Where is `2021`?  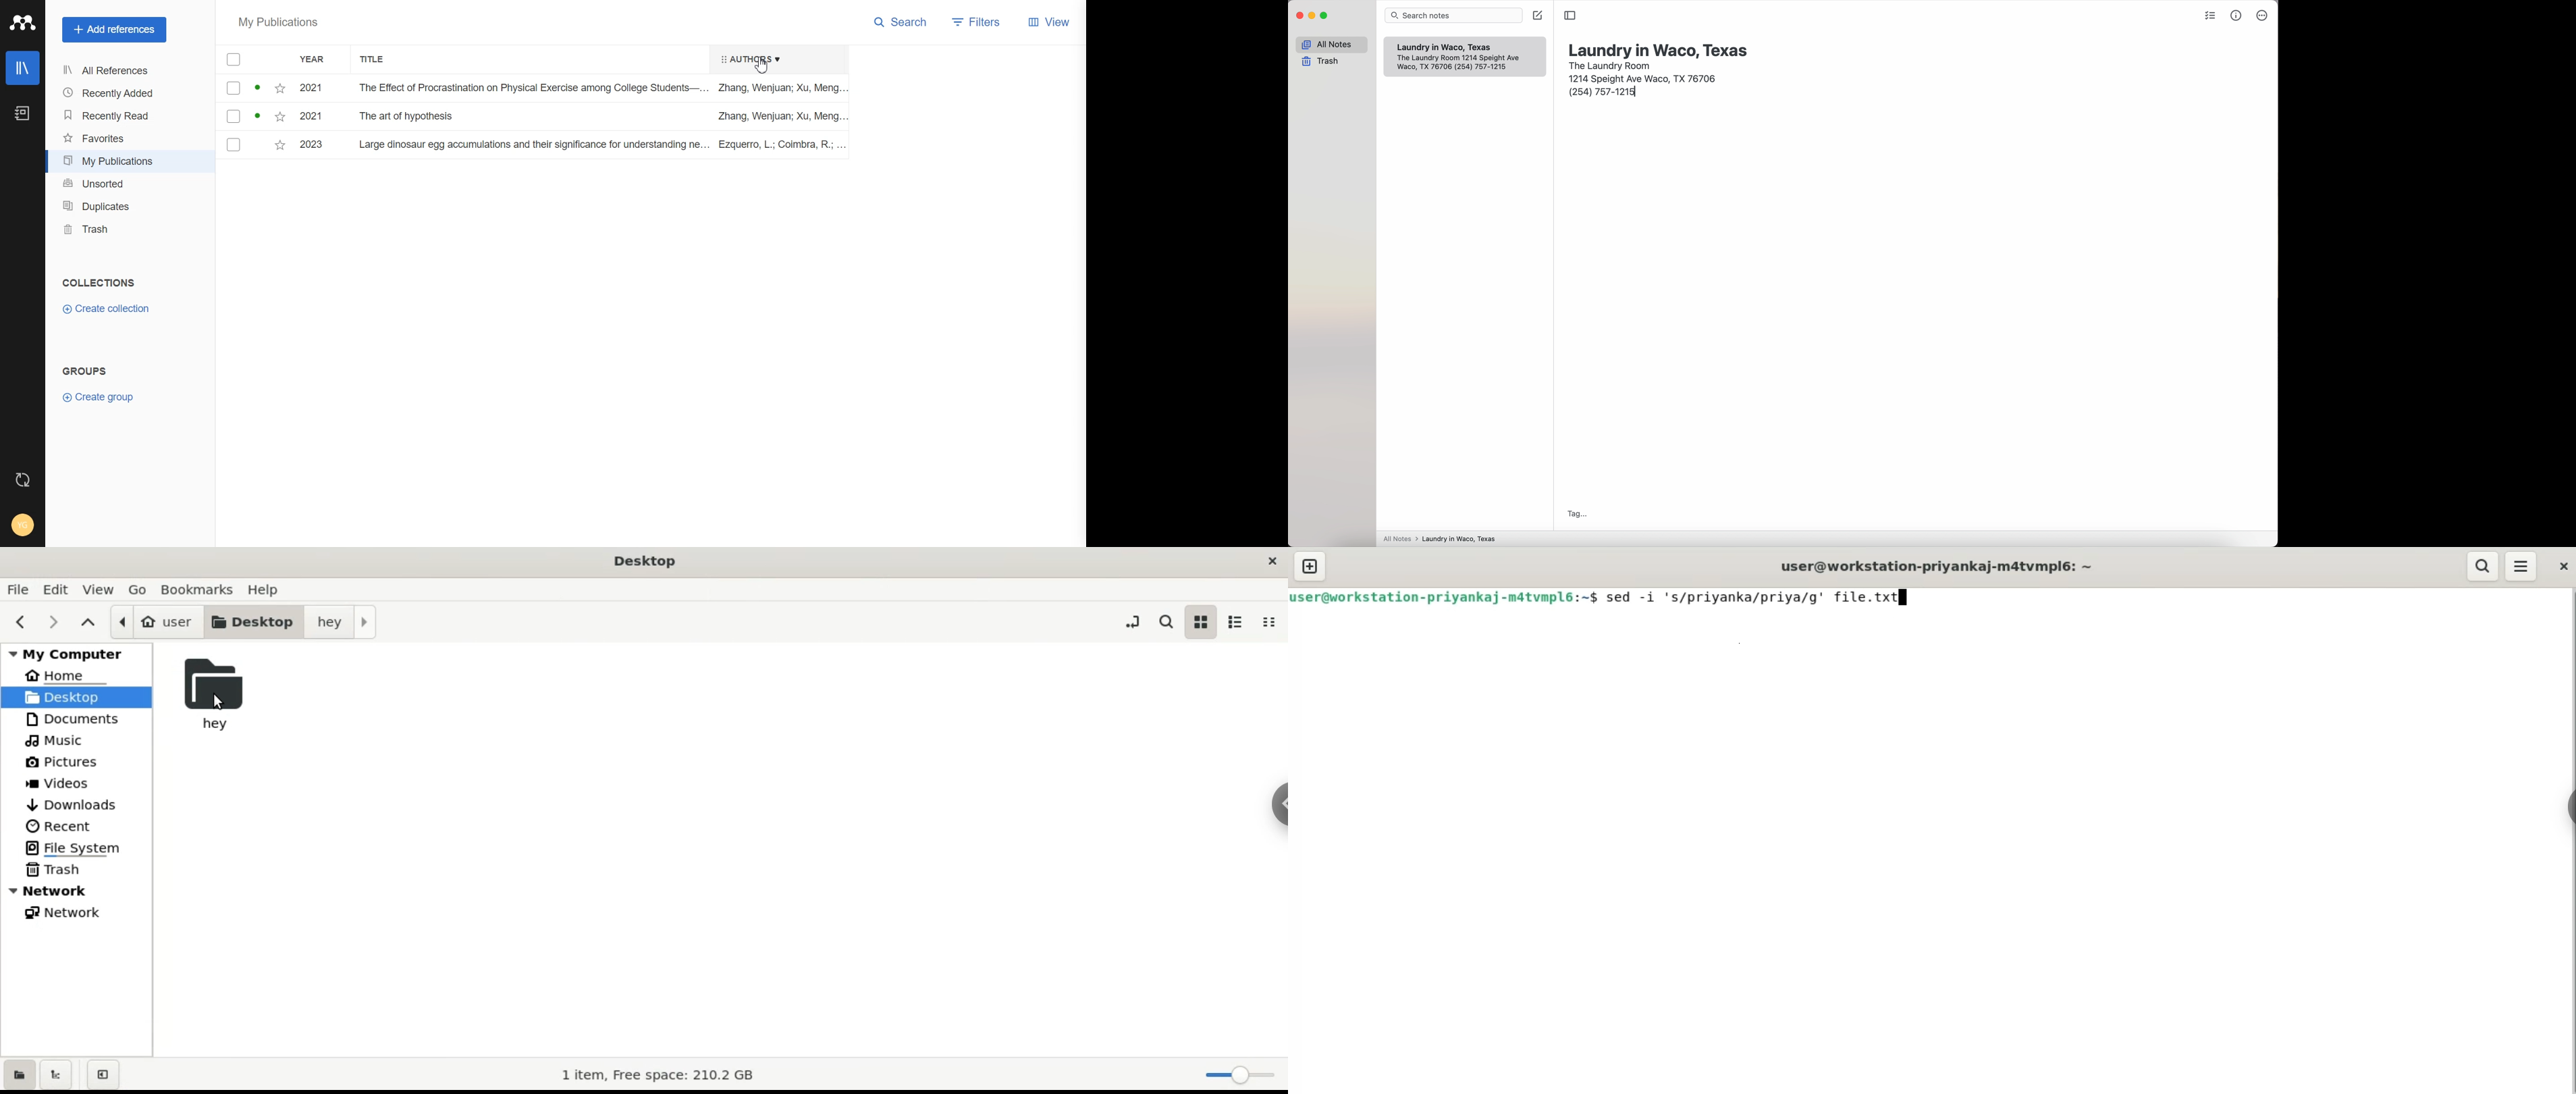 2021 is located at coordinates (310, 117).